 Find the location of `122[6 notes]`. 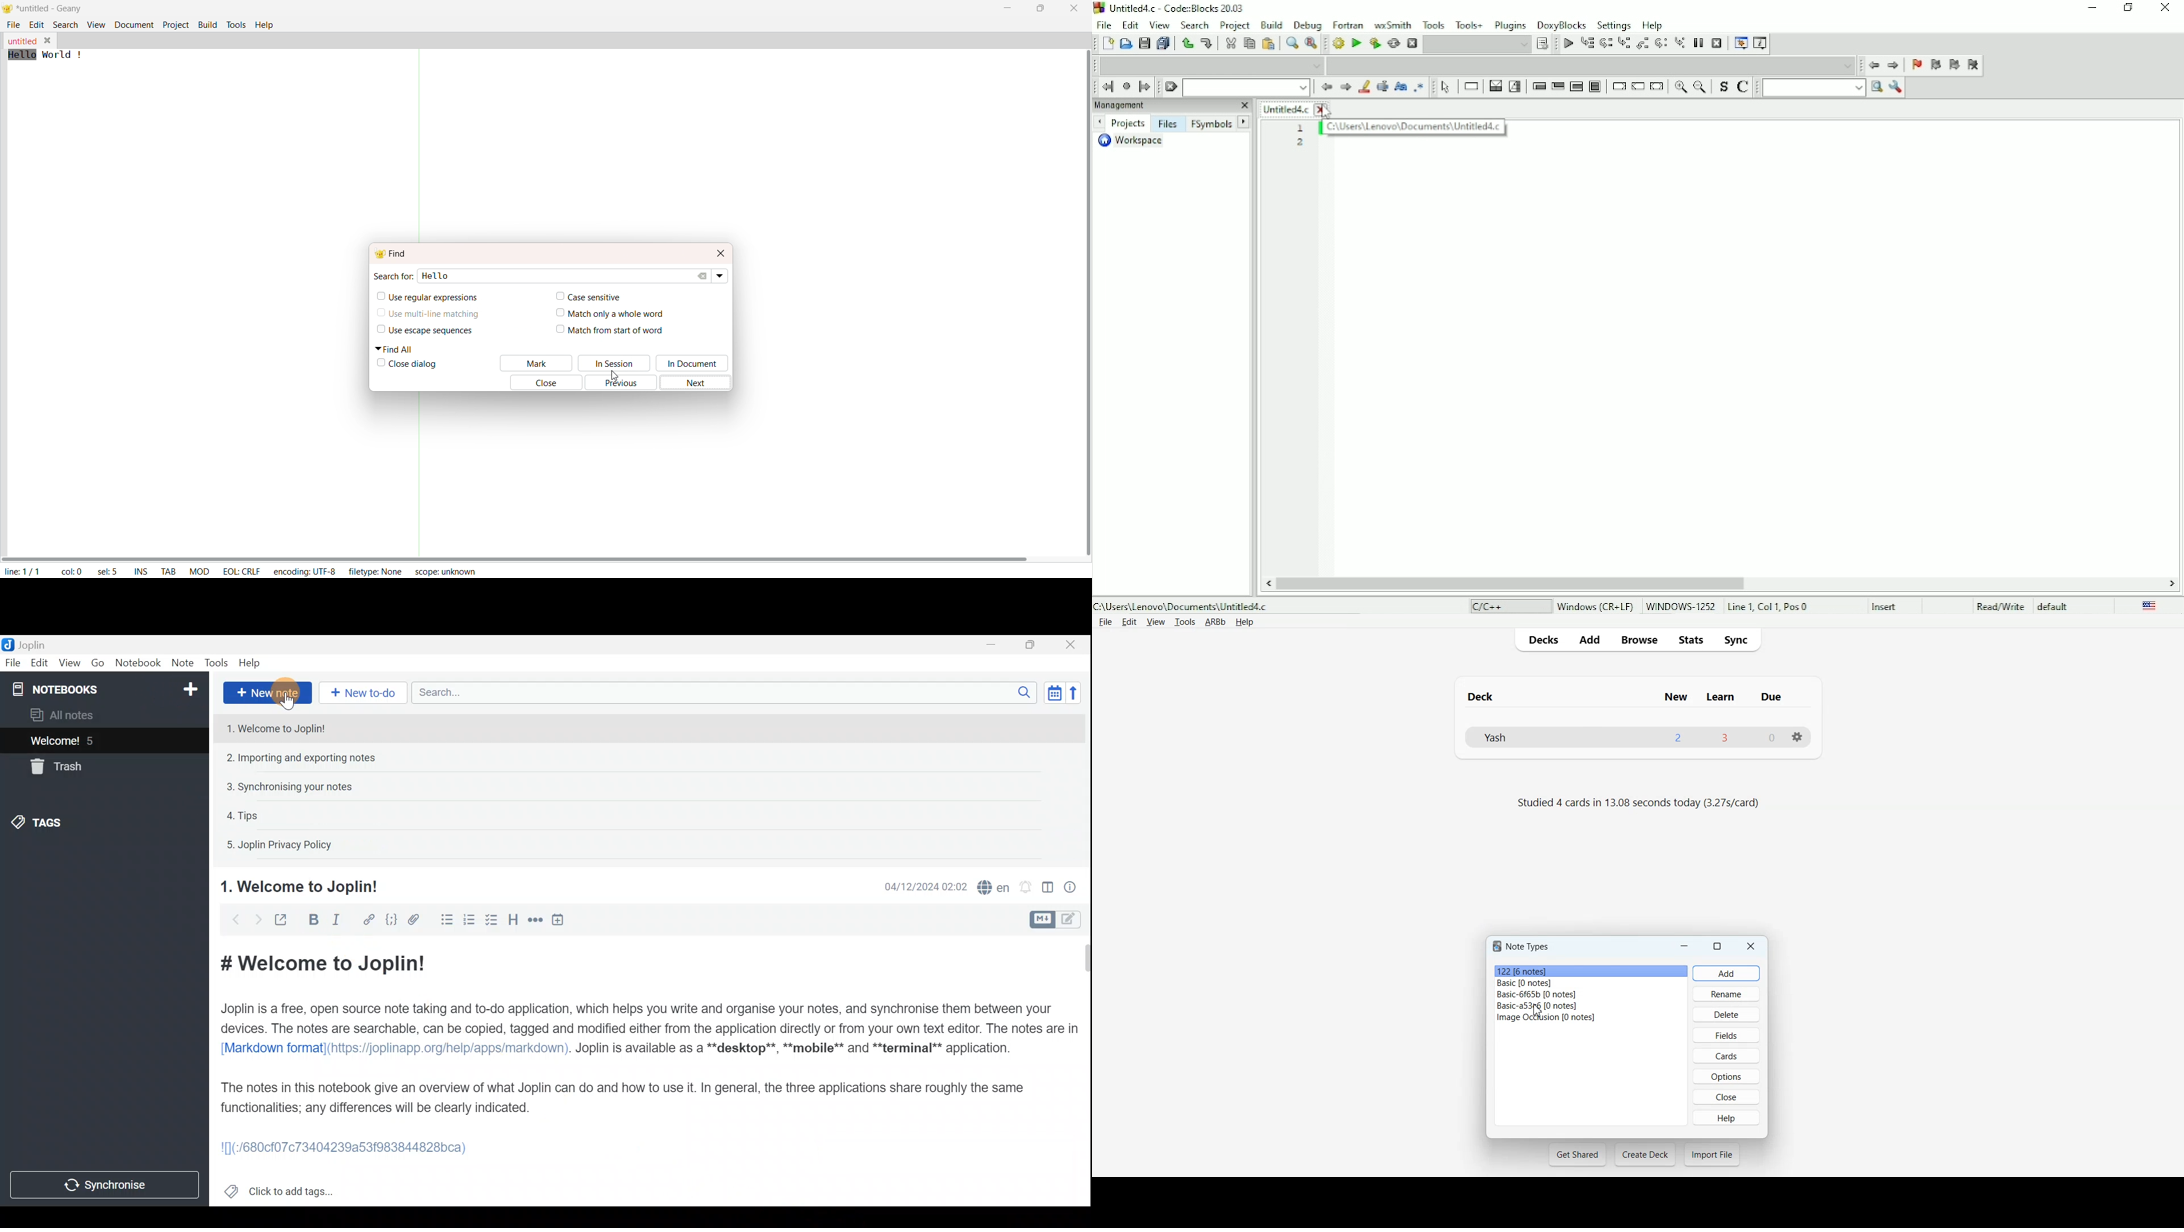

122[6 notes] is located at coordinates (1590, 970).